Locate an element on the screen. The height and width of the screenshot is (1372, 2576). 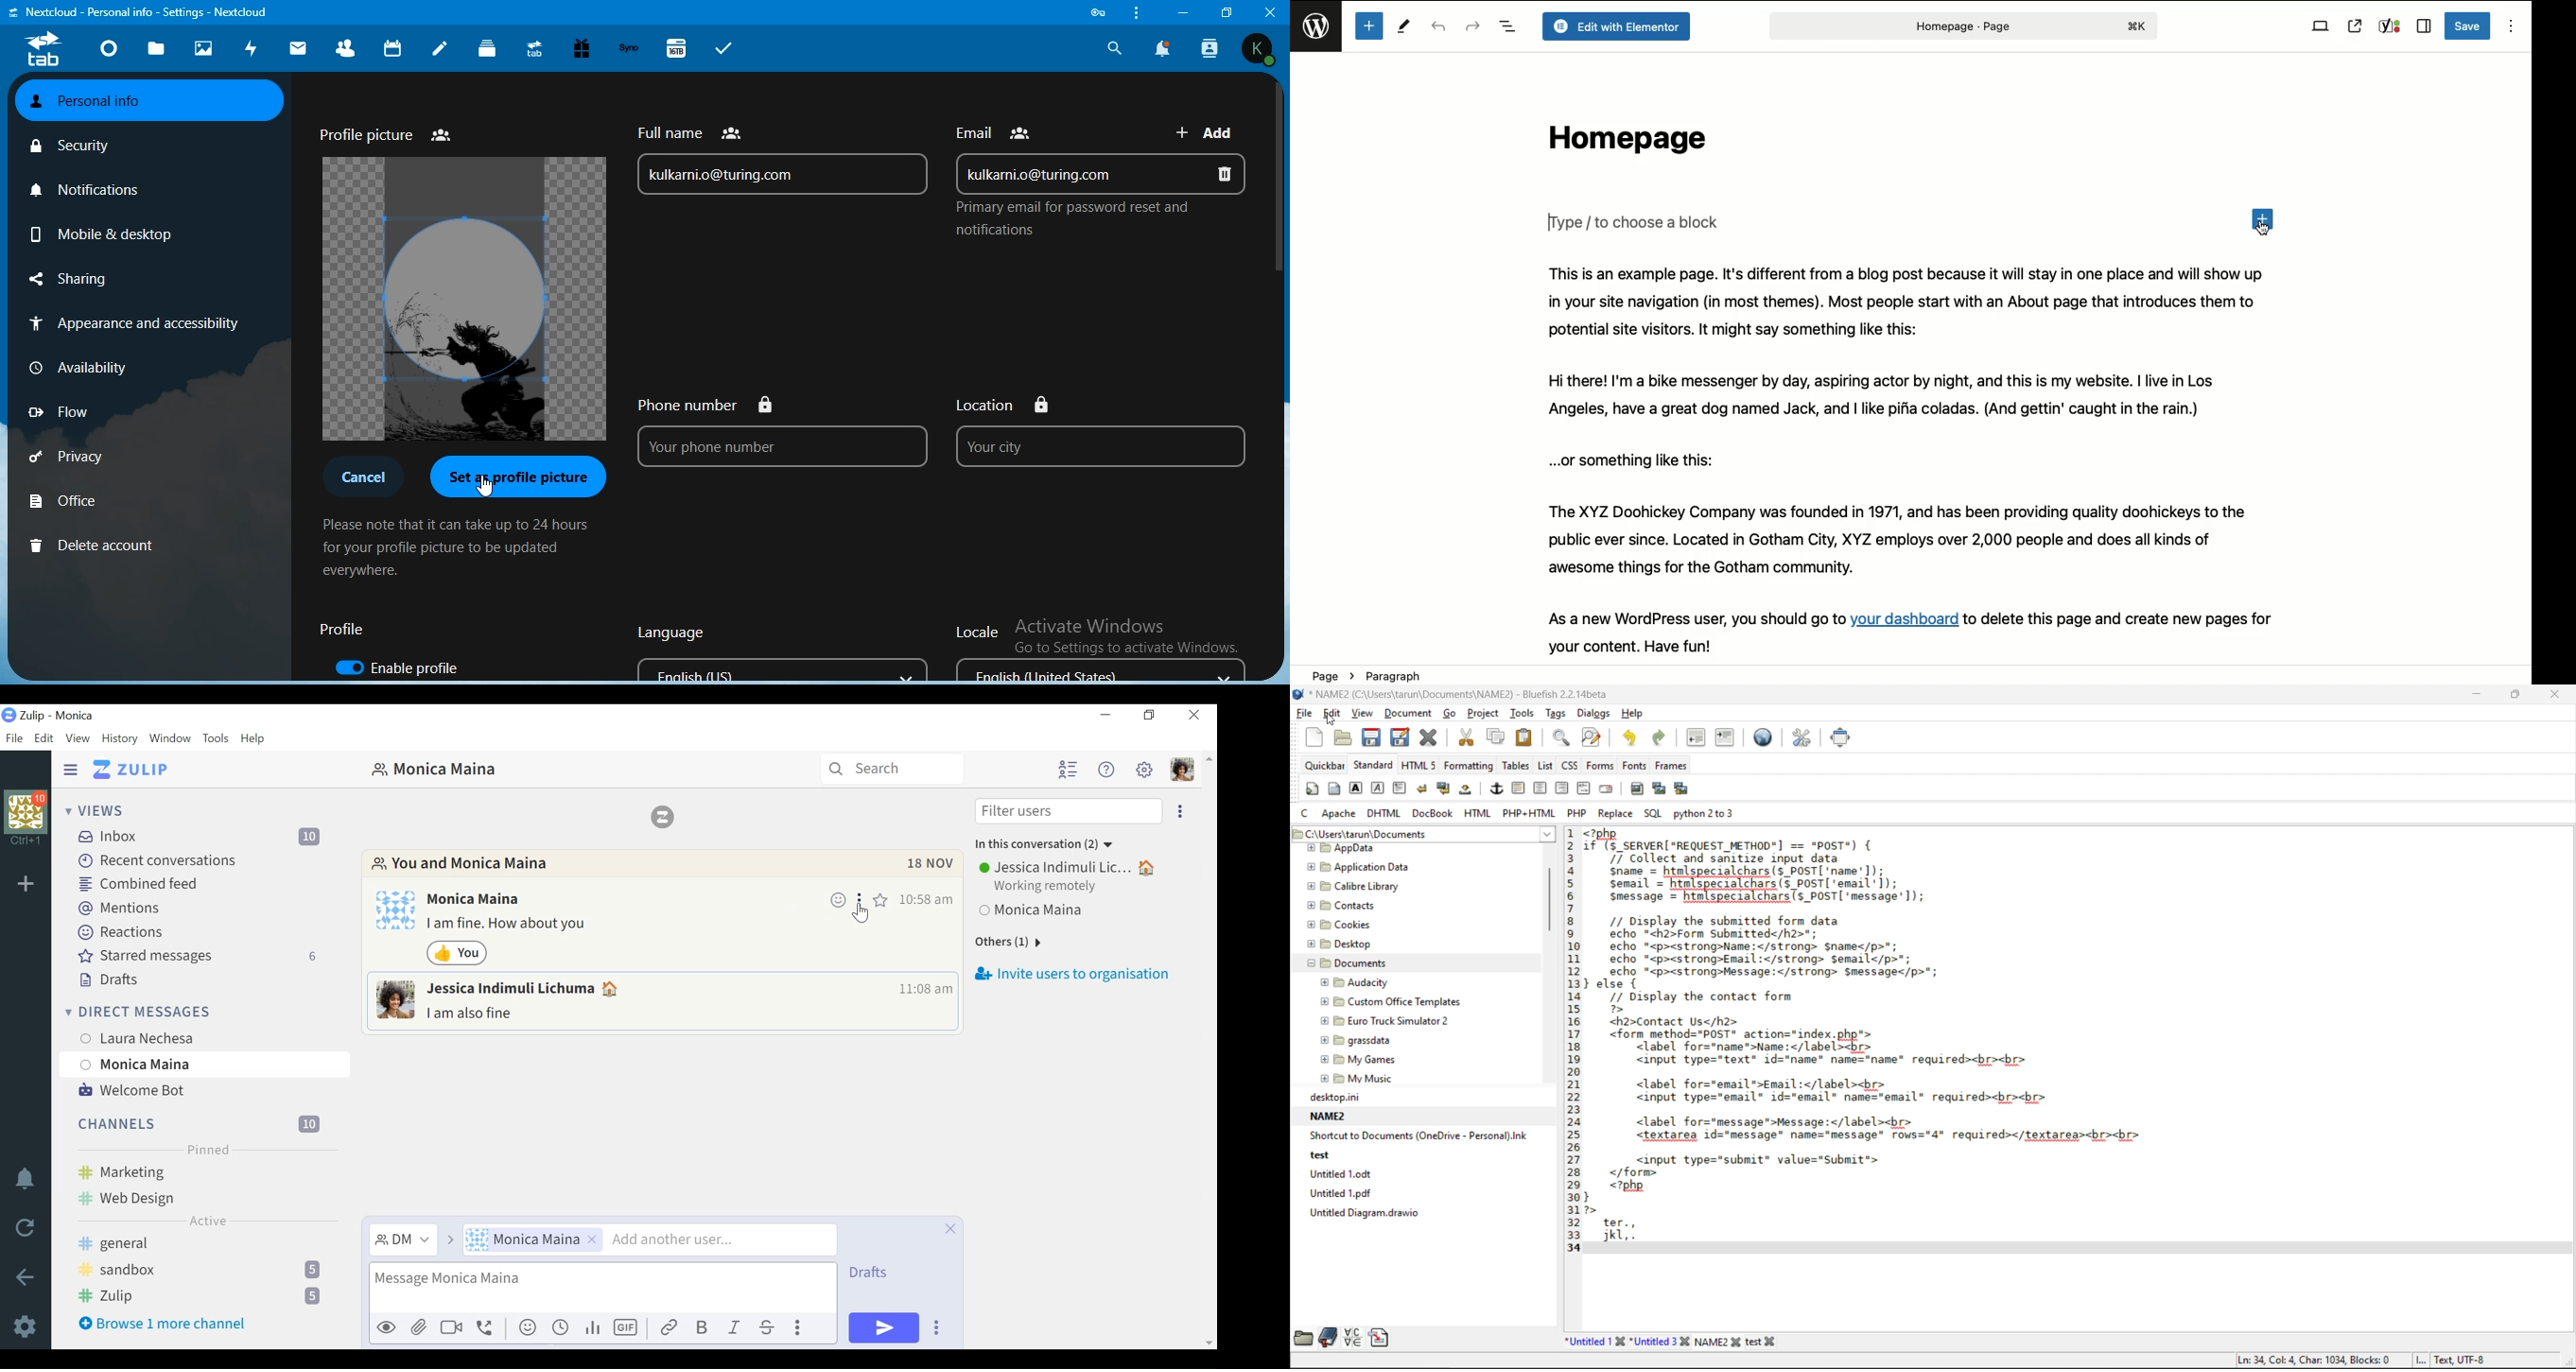
Cursor is located at coordinates (2263, 232).